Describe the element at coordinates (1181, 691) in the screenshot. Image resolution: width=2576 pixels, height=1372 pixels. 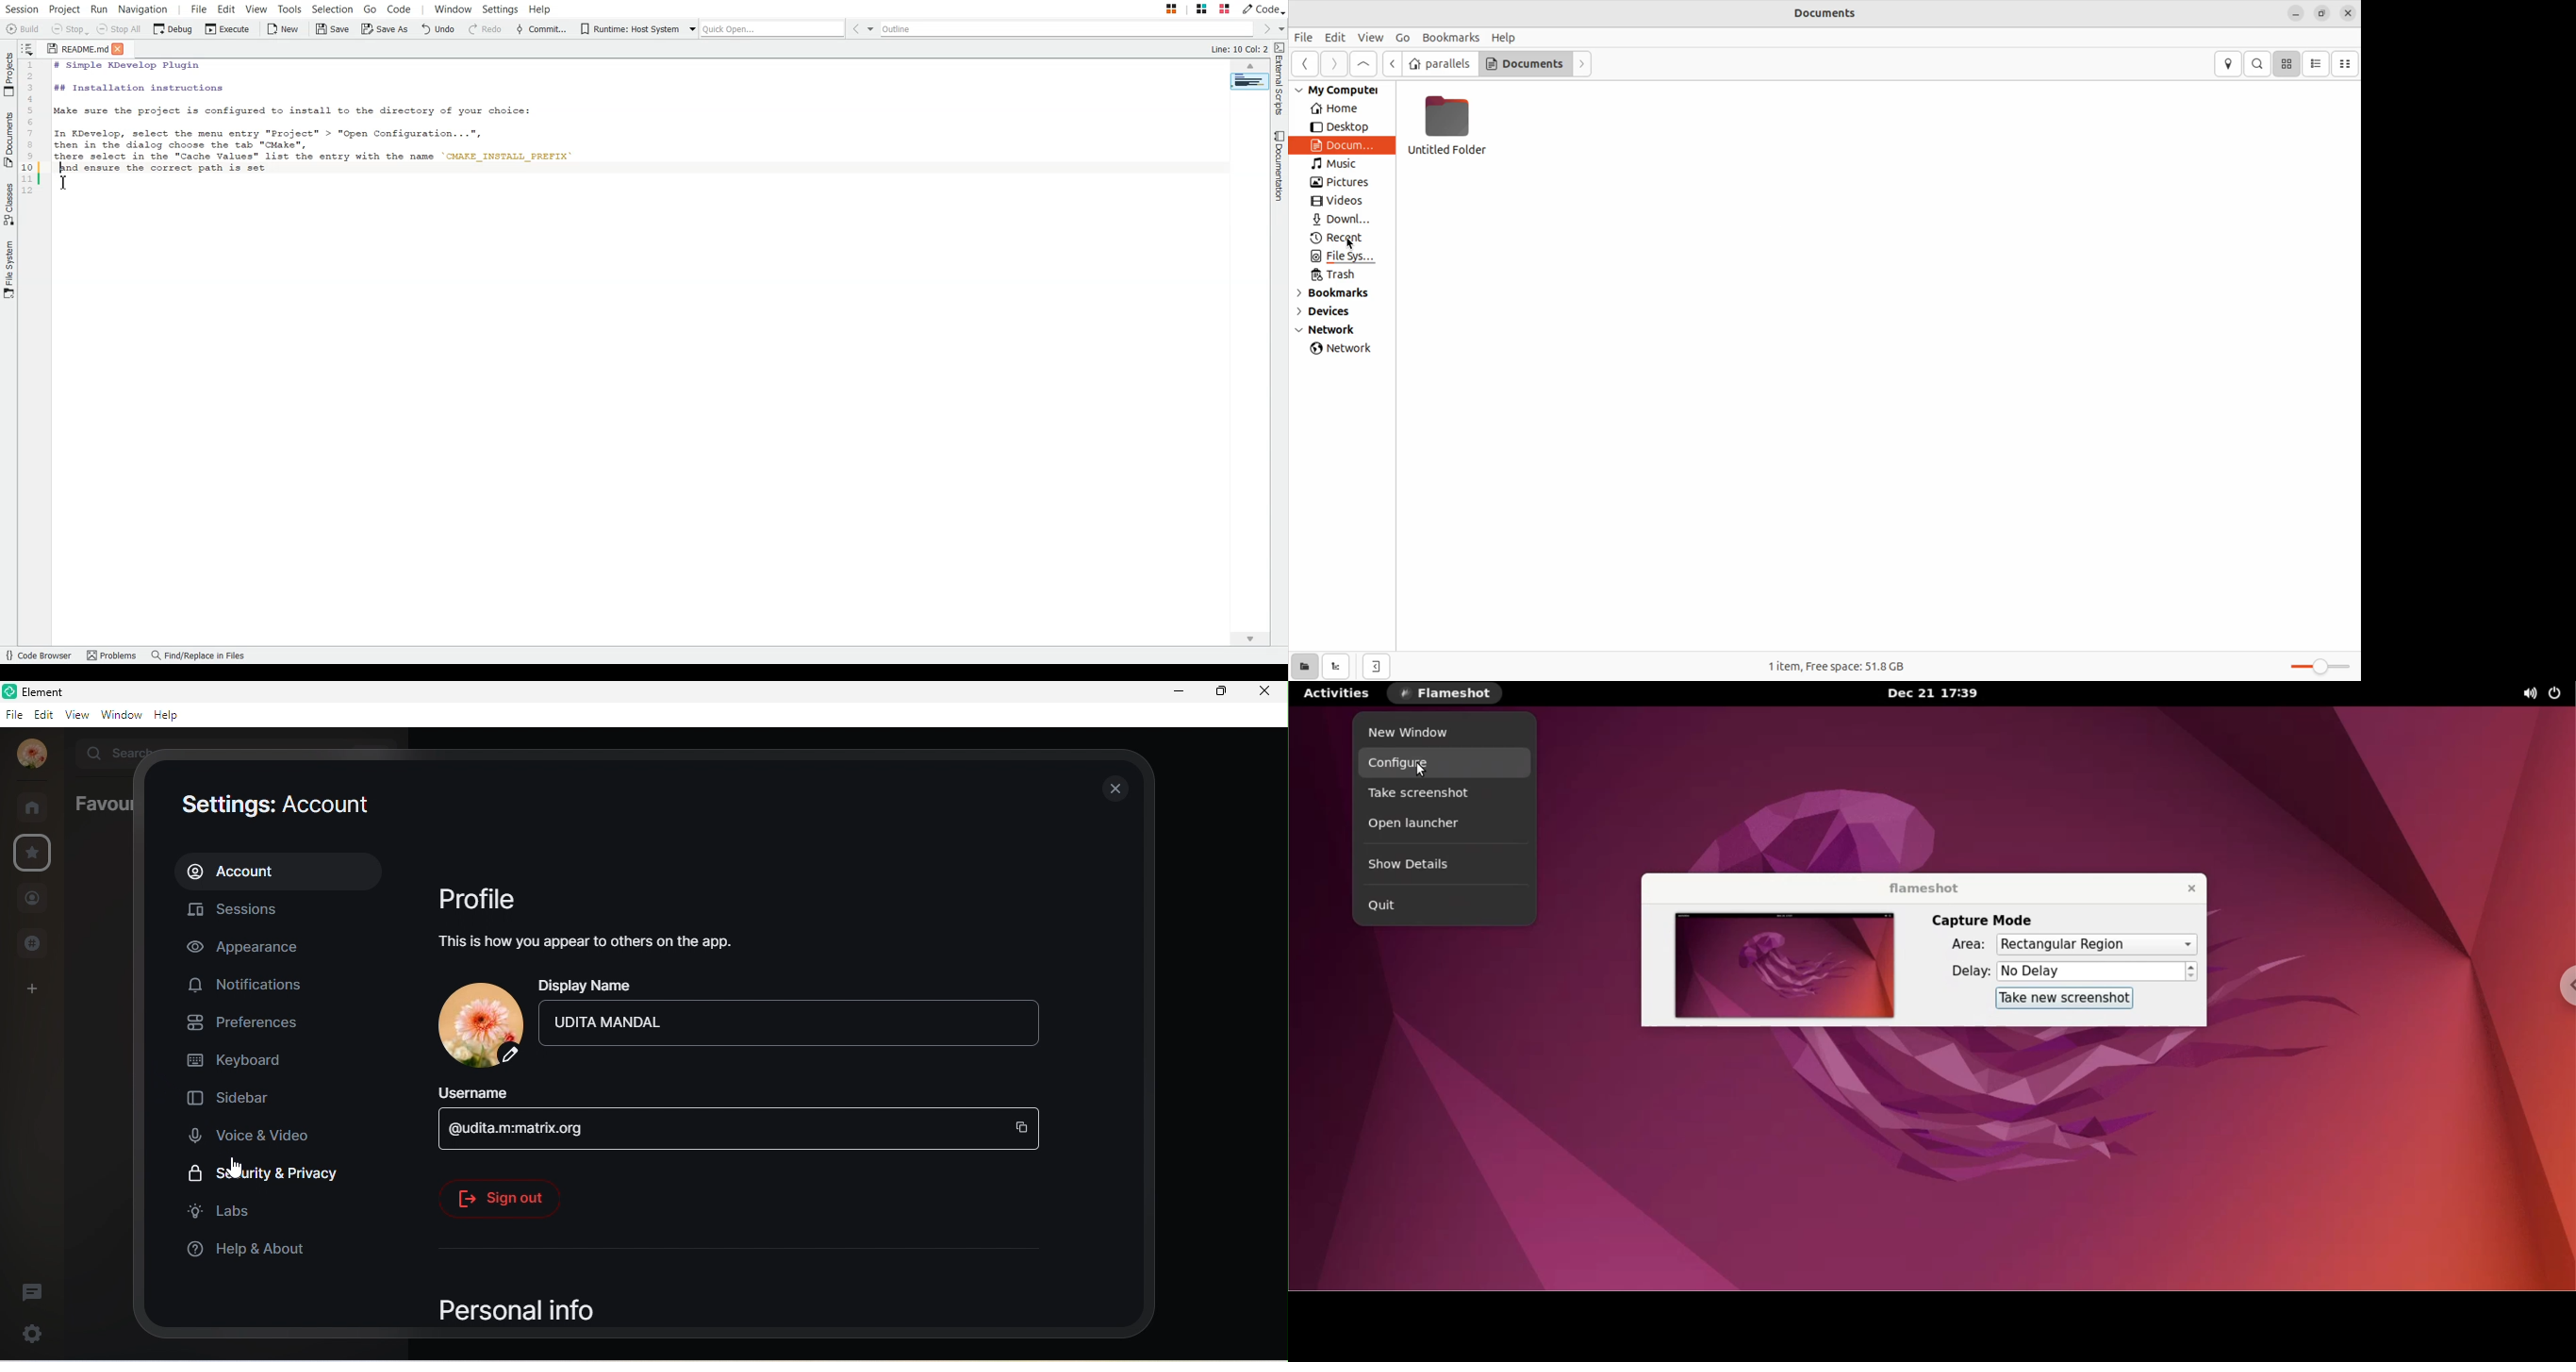
I see `minimize` at that location.